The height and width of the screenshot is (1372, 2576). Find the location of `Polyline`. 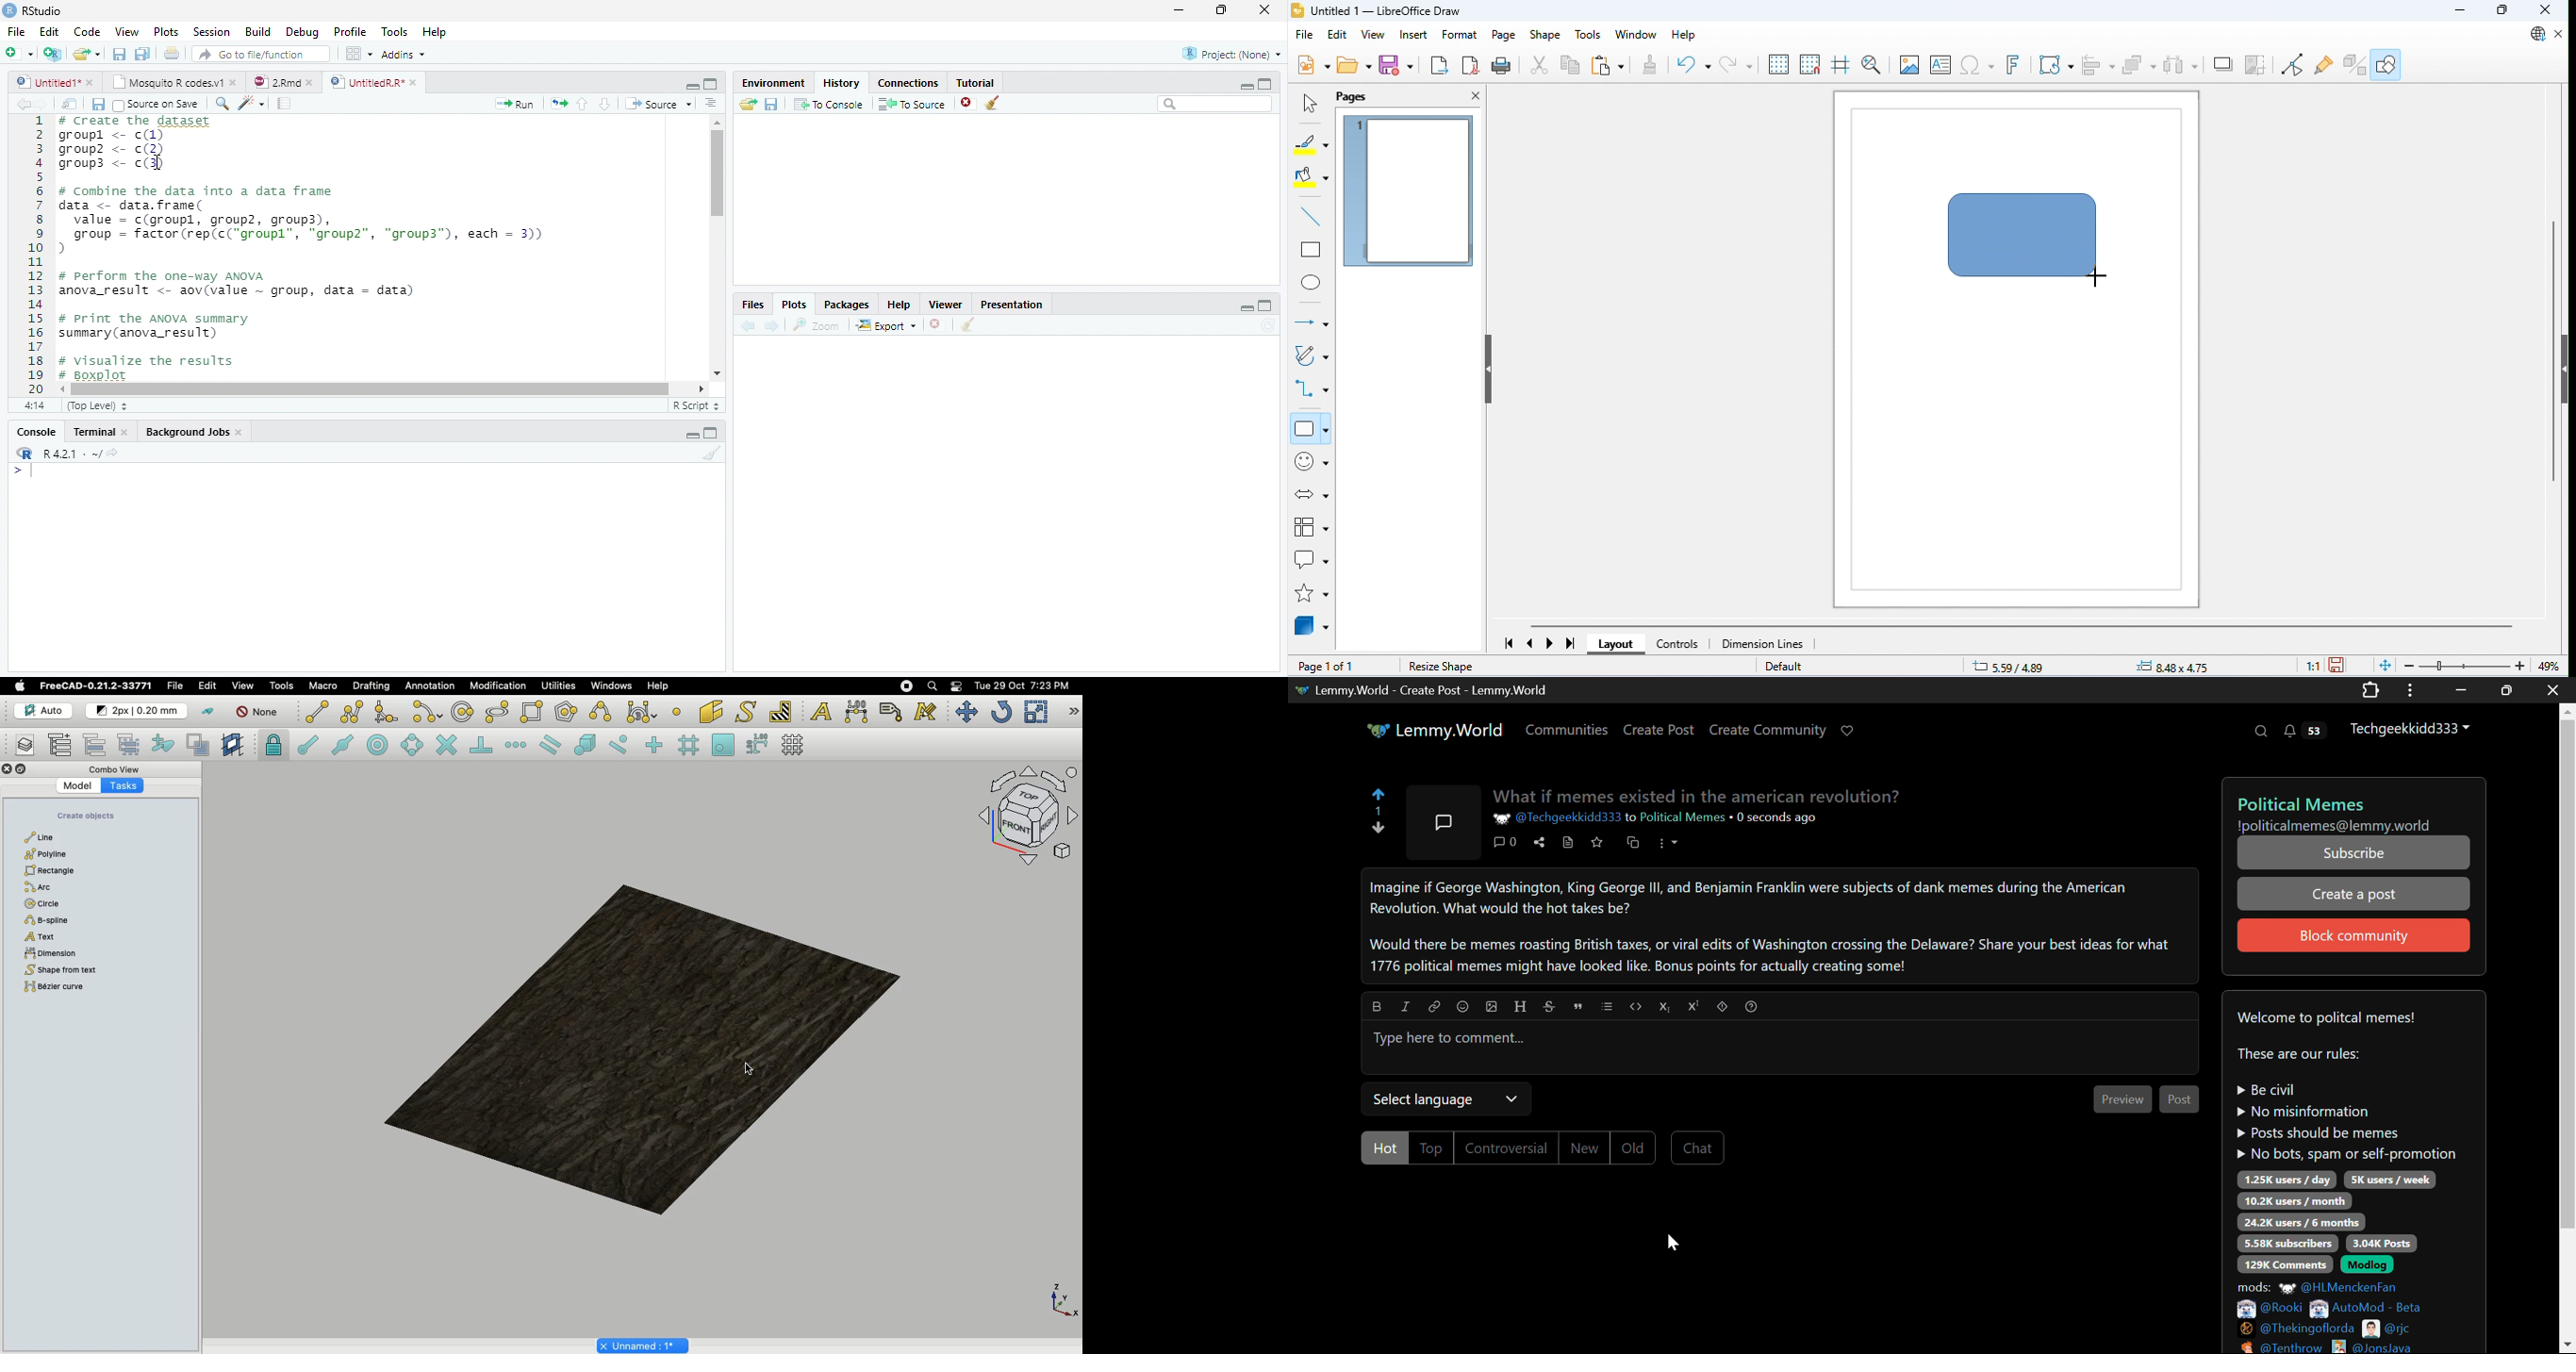

Polyline is located at coordinates (352, 712).